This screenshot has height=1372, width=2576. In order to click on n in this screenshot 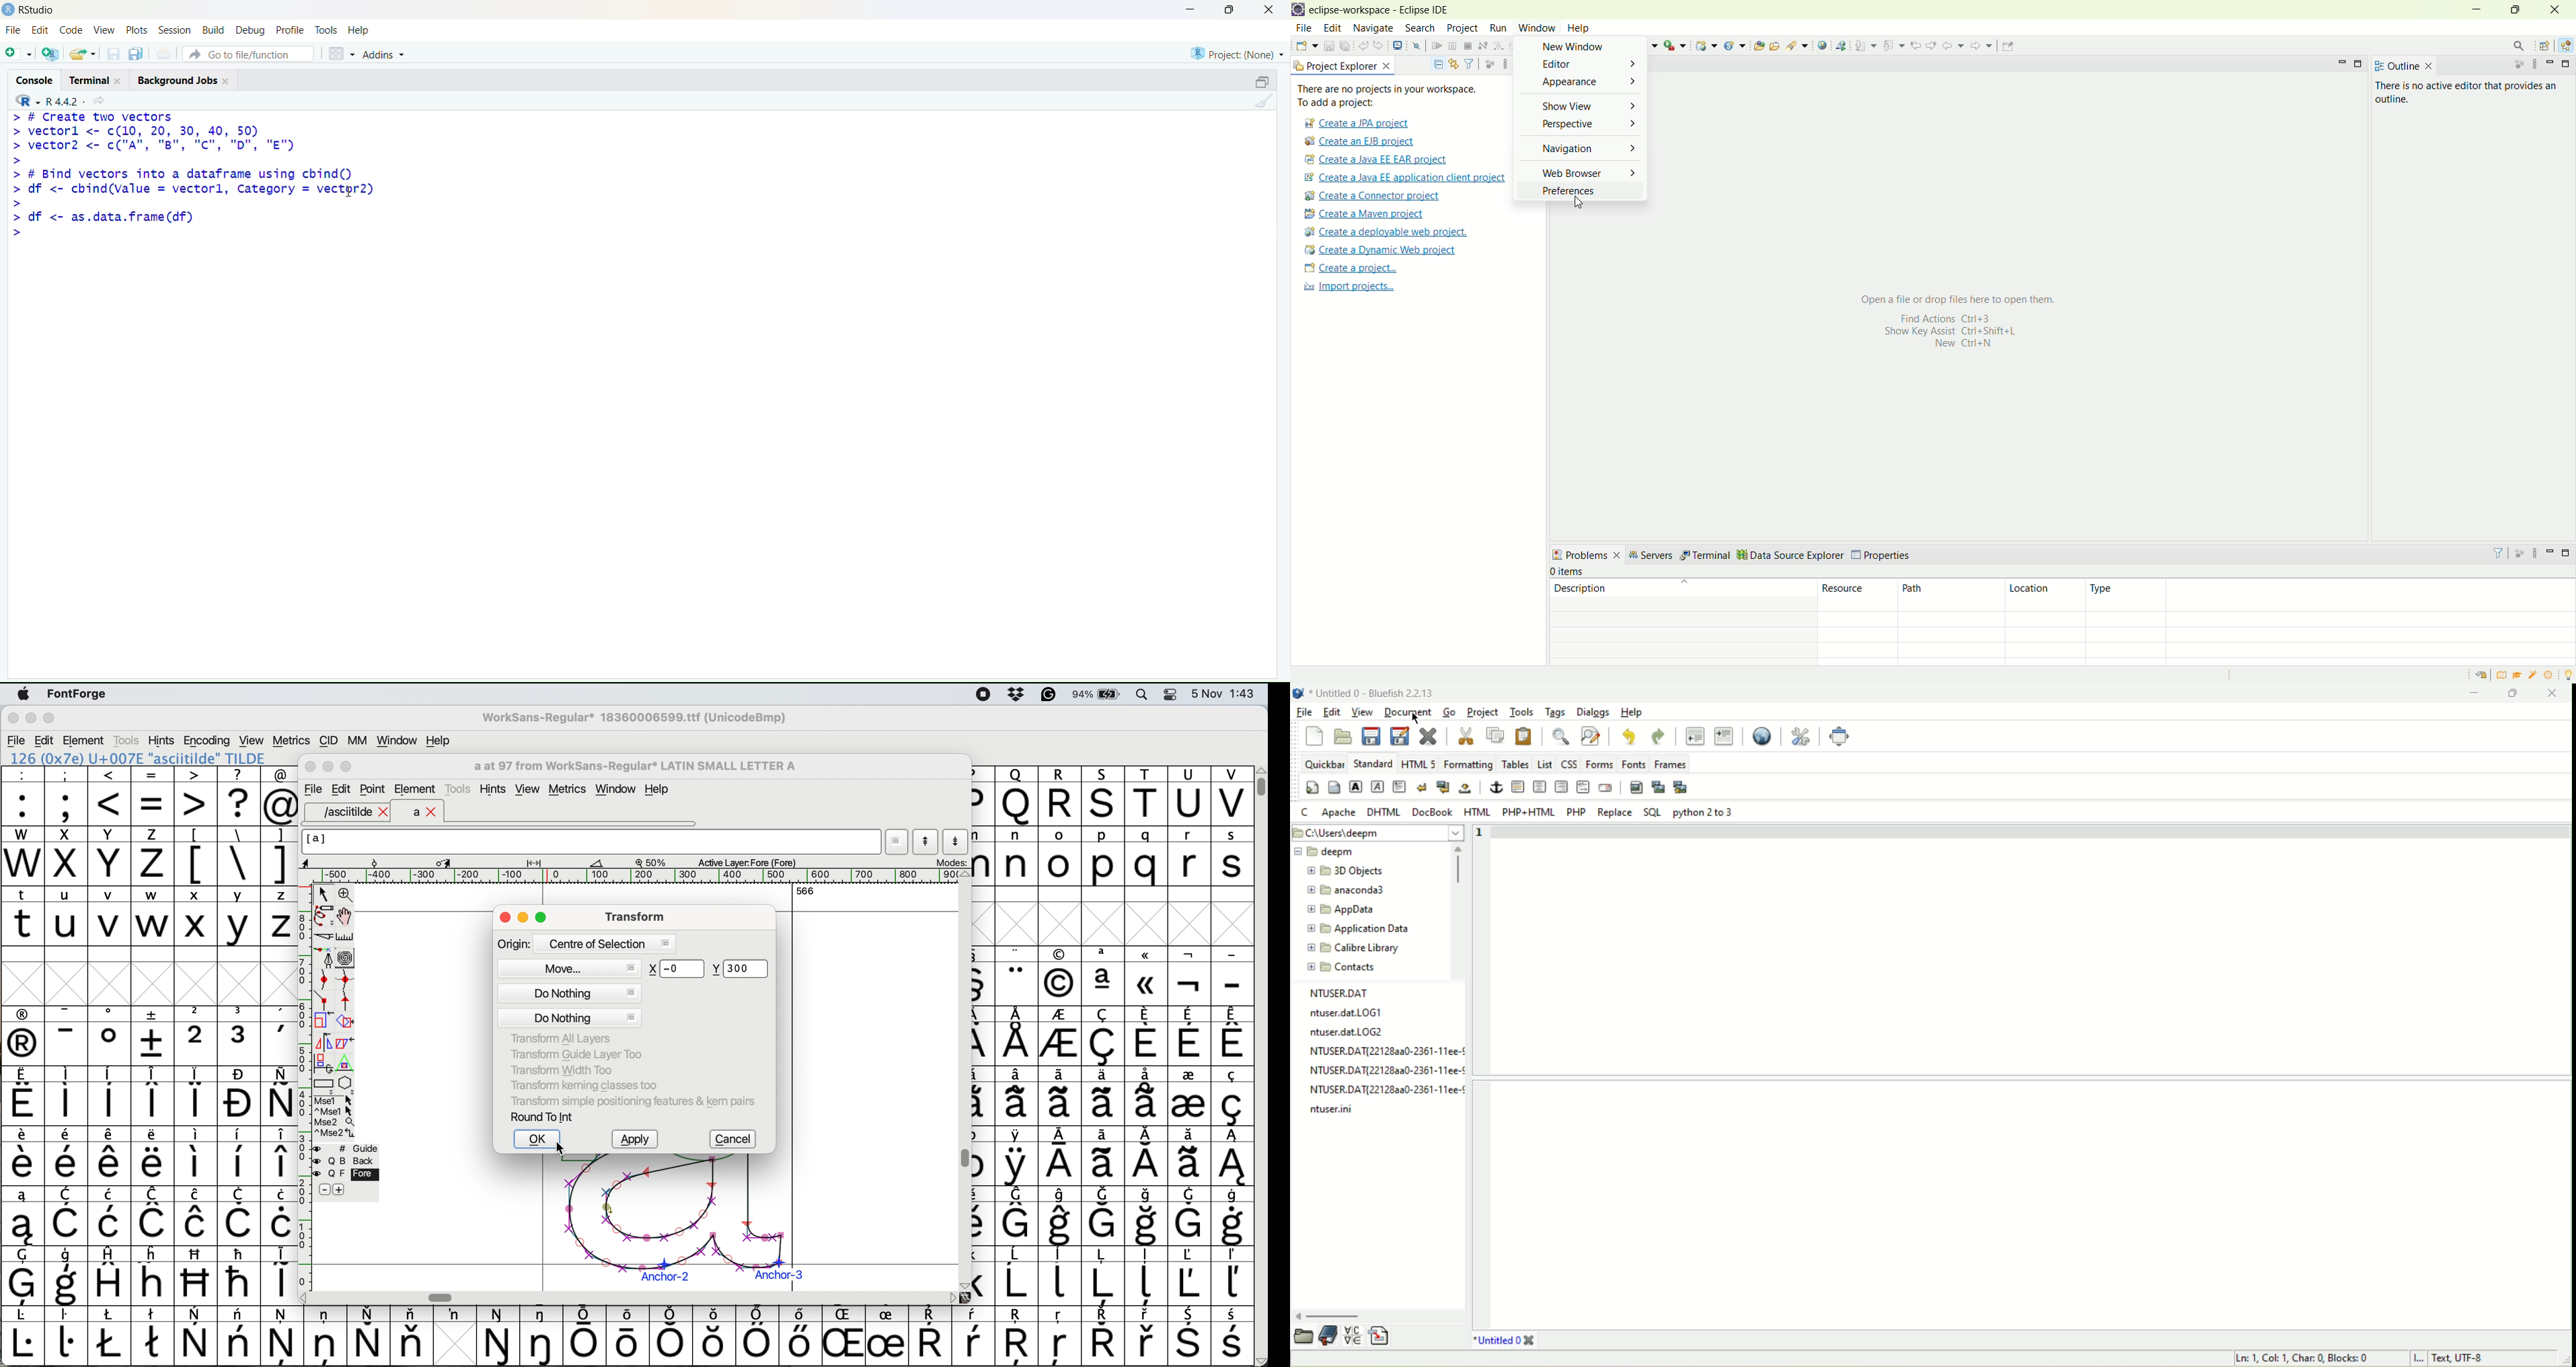, I will do `click(1016, 855)`.